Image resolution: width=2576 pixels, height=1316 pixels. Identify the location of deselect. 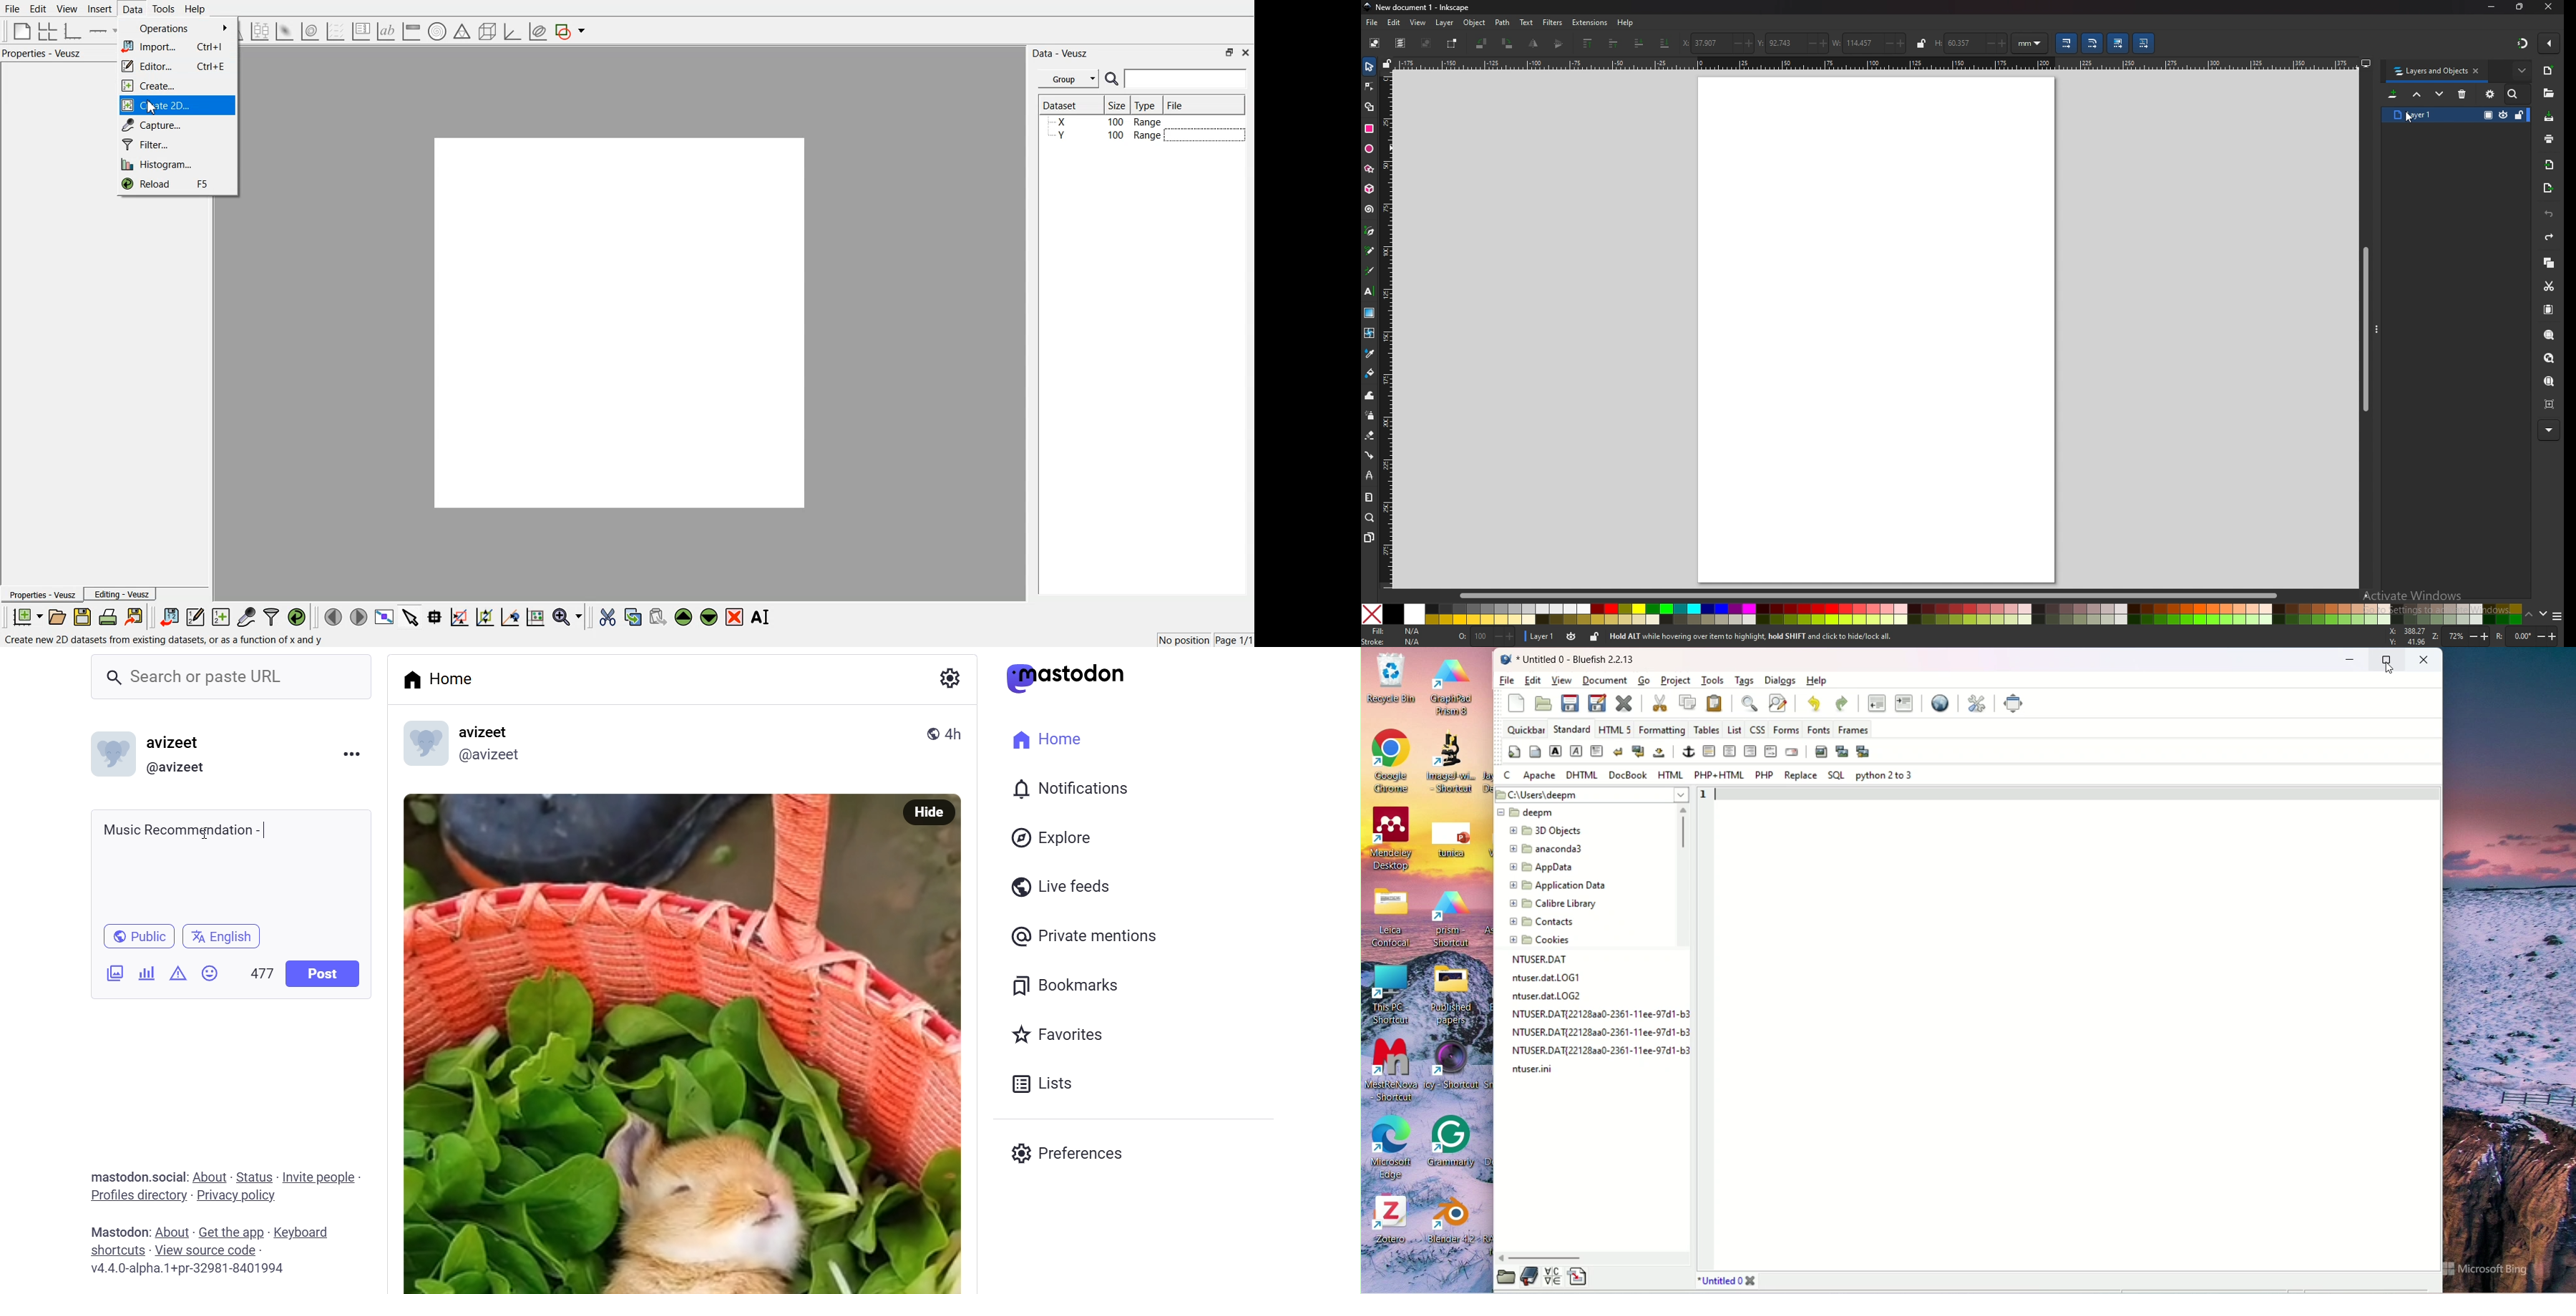
(1426, 43).